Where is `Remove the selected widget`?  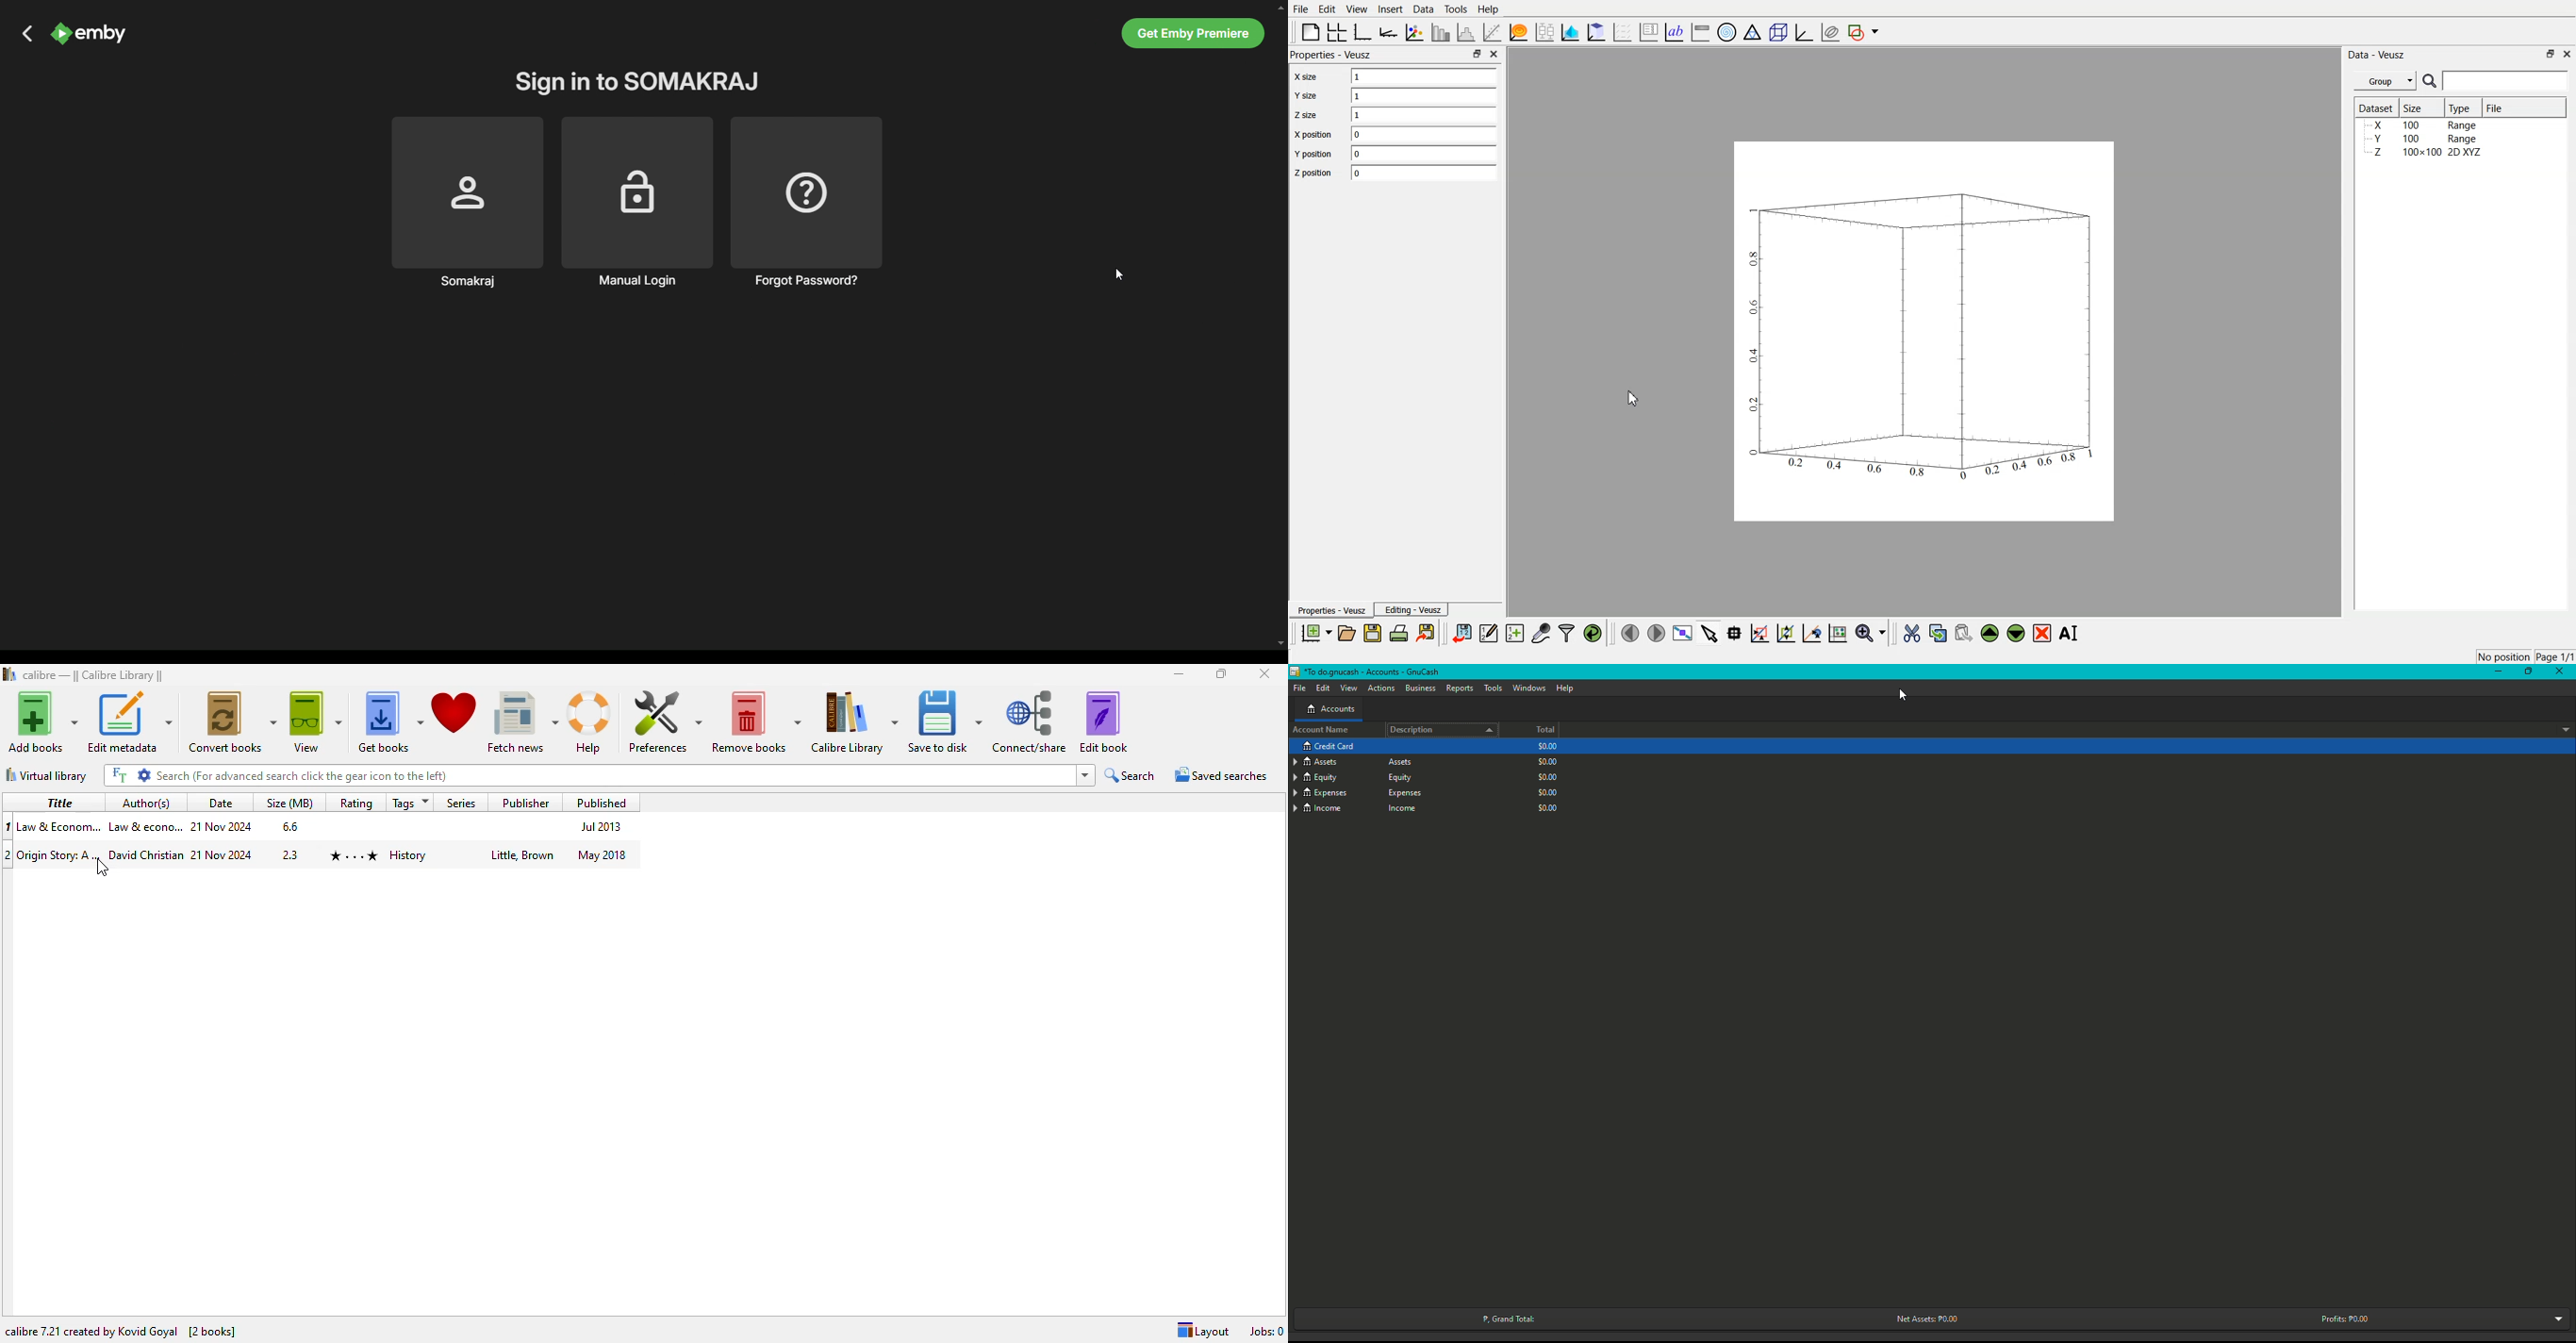
Remove the selected widget is located at coordinates (2042, 634).